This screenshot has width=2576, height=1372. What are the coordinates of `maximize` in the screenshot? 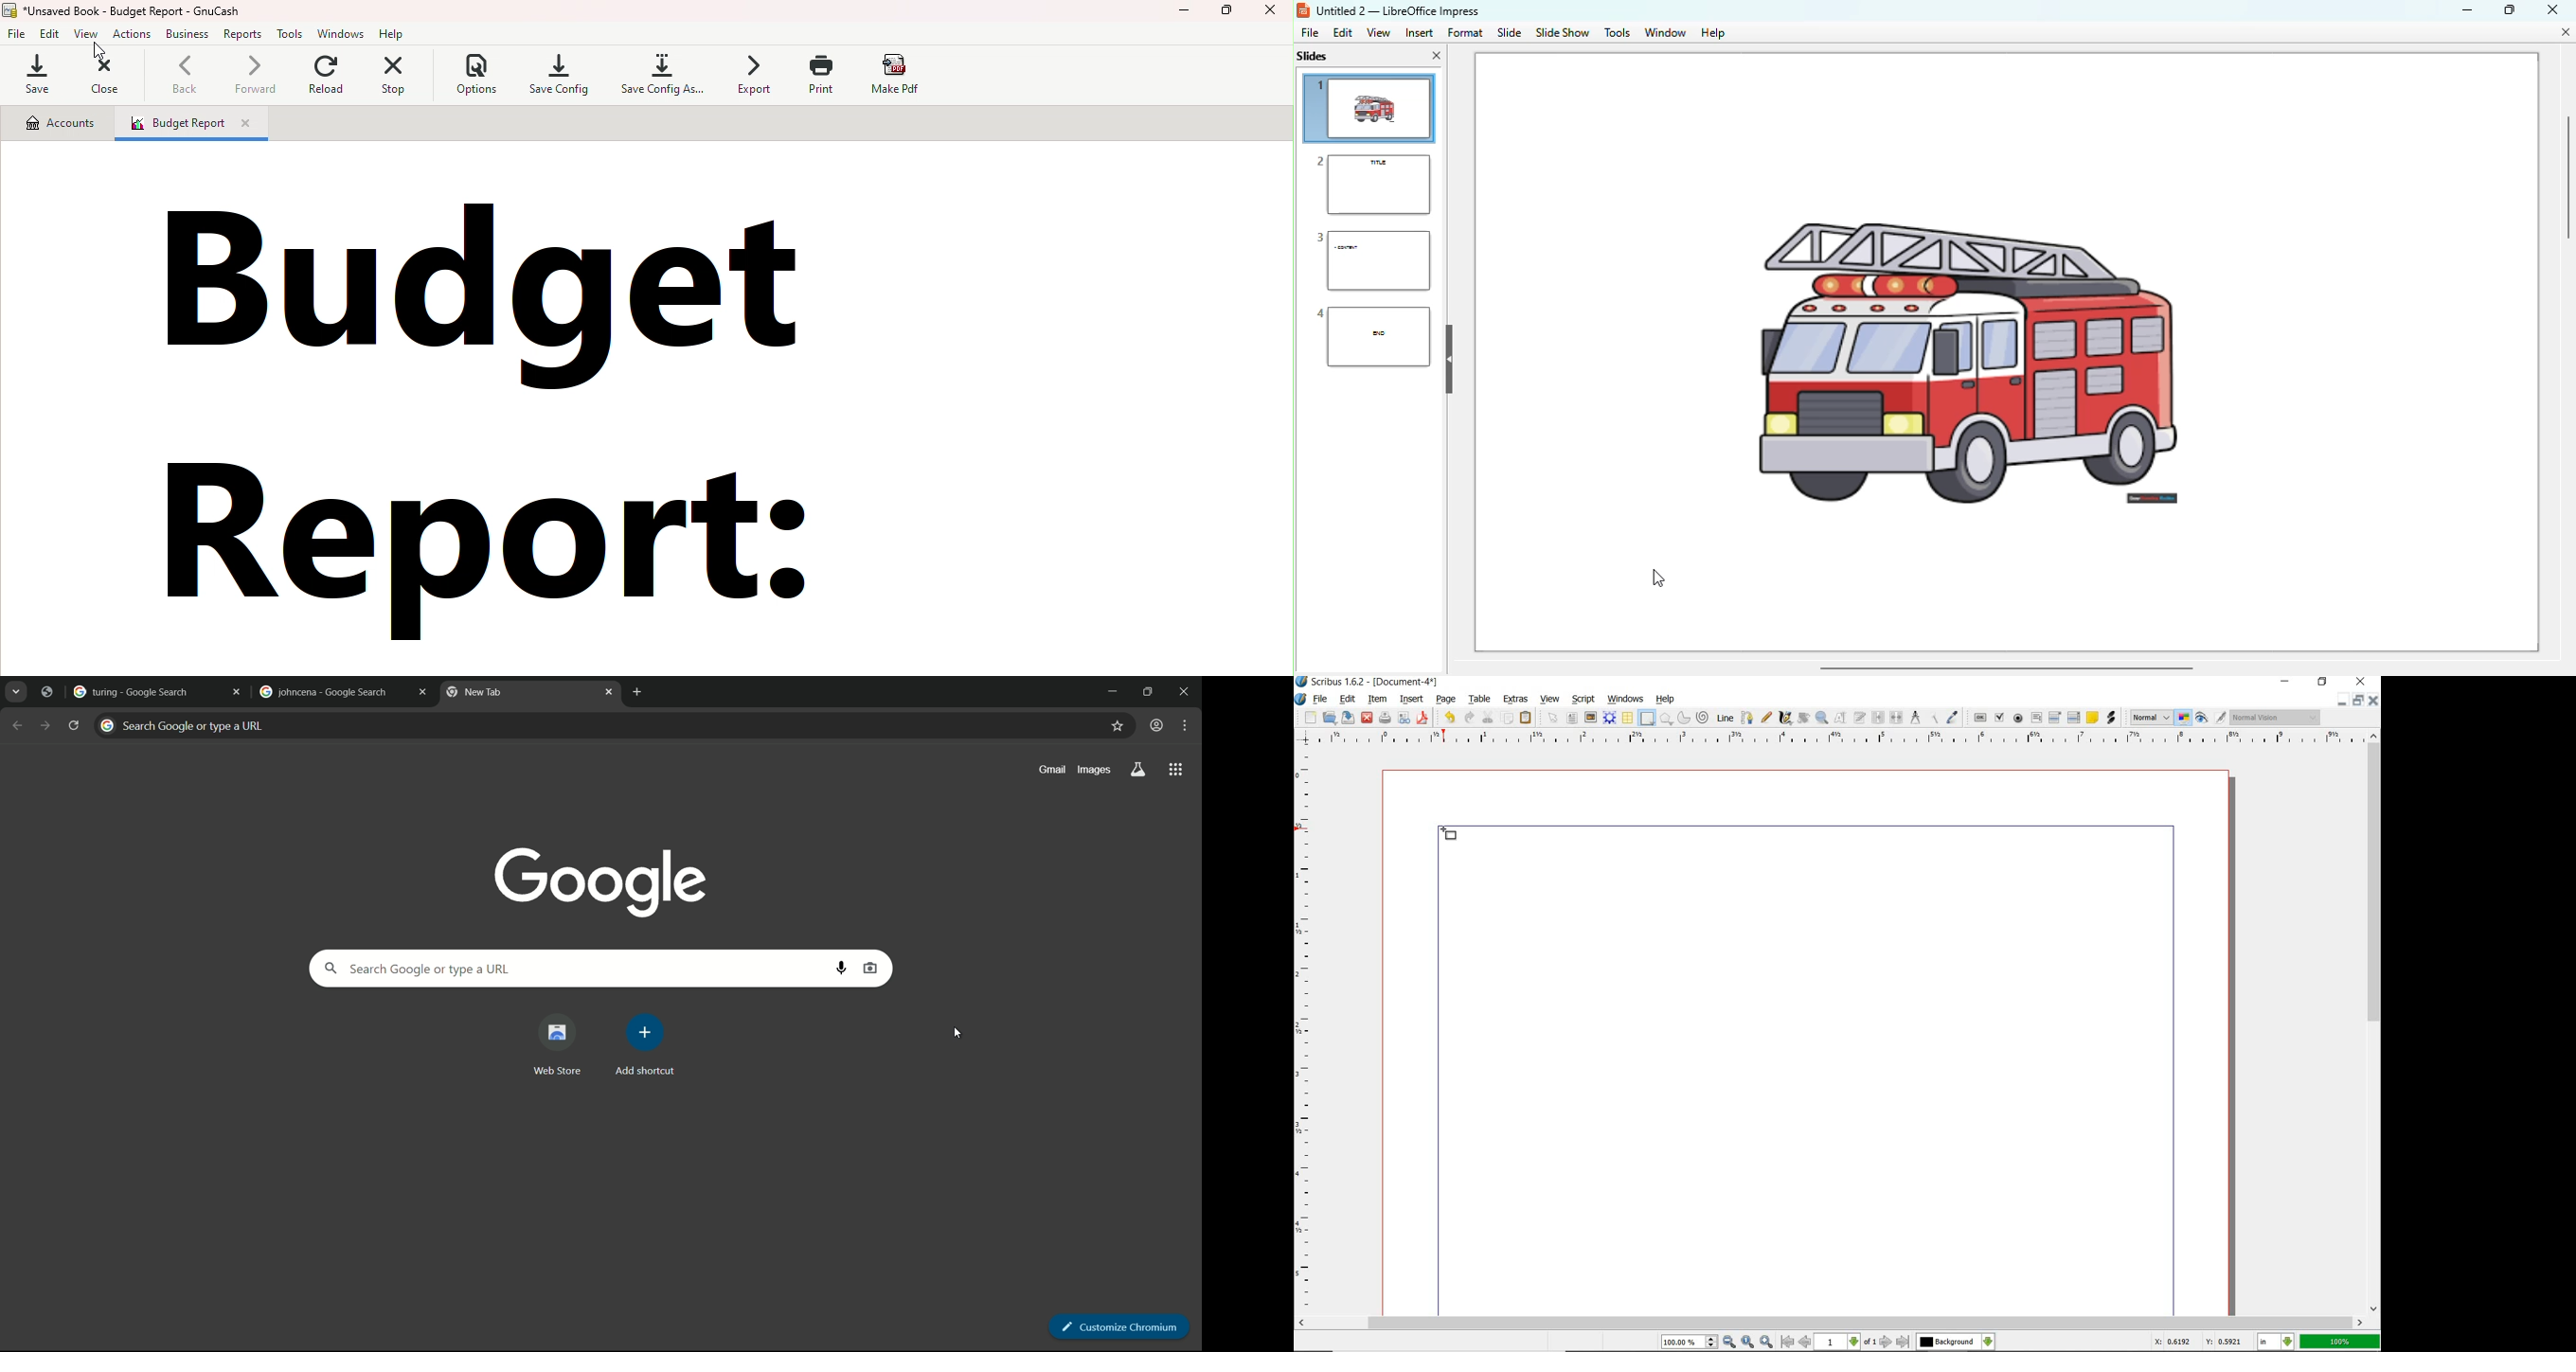 It's located at (2510, 8).